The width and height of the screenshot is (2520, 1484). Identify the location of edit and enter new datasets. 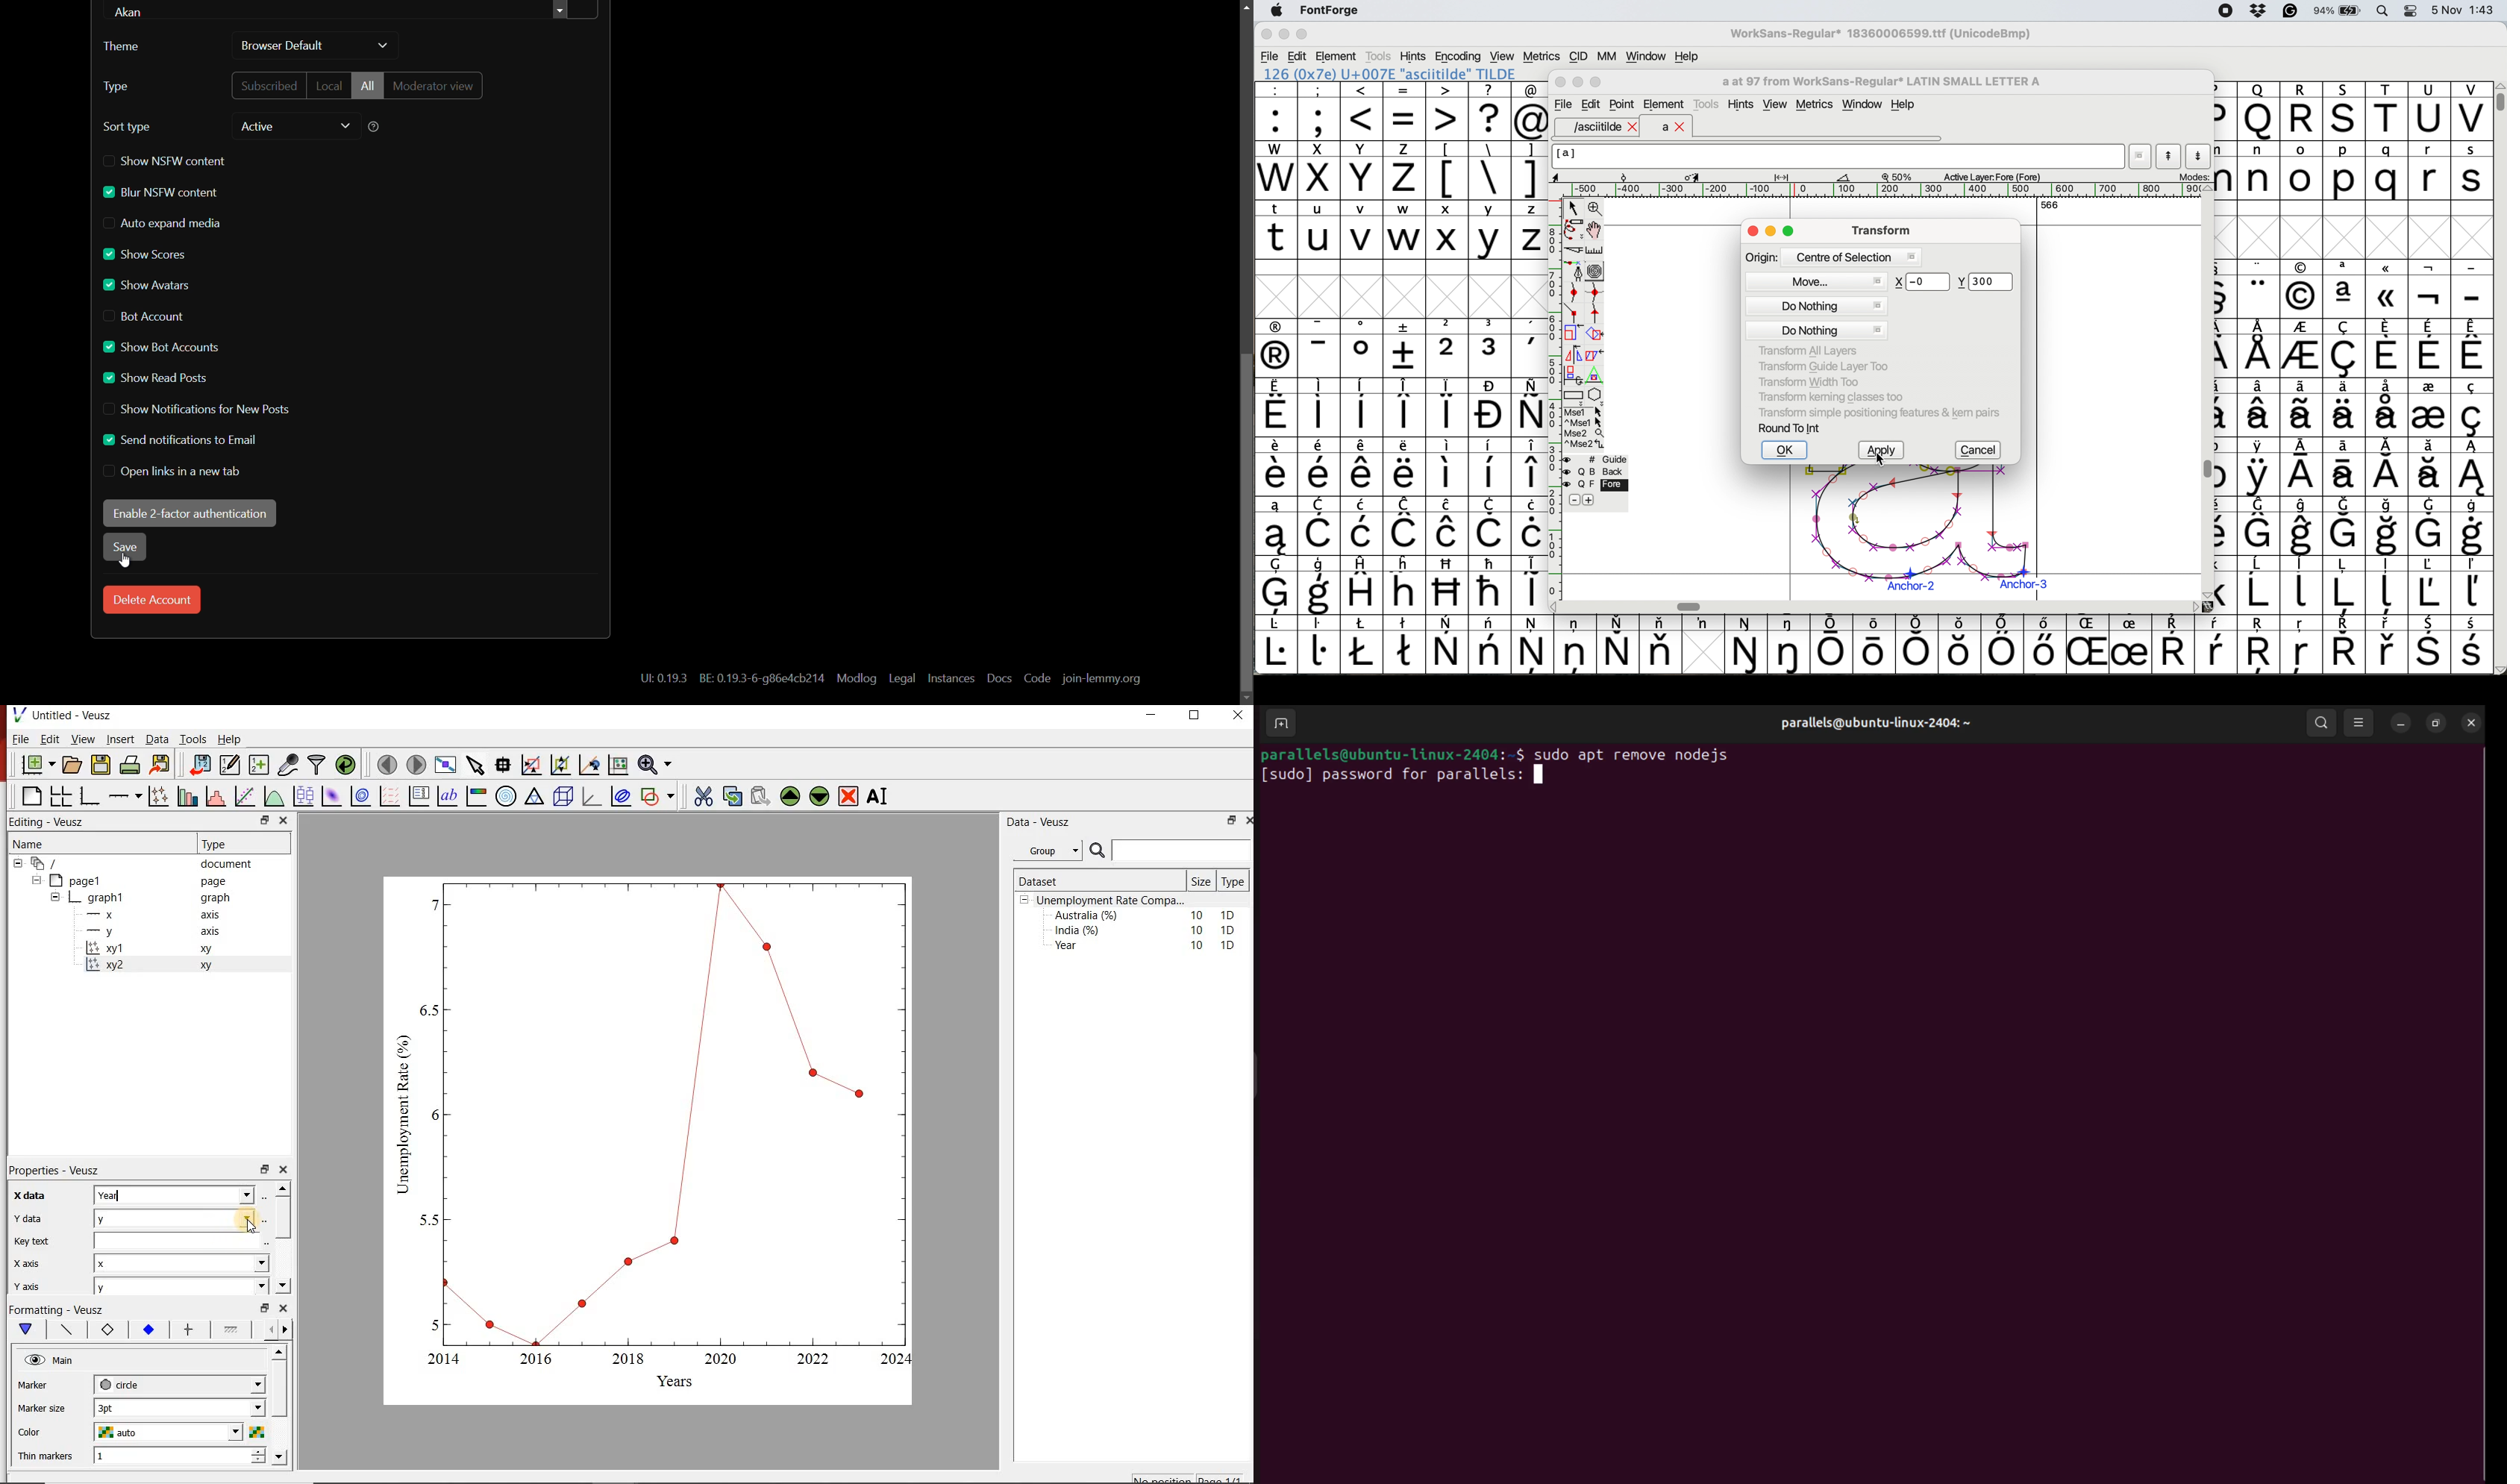
(231, 763).